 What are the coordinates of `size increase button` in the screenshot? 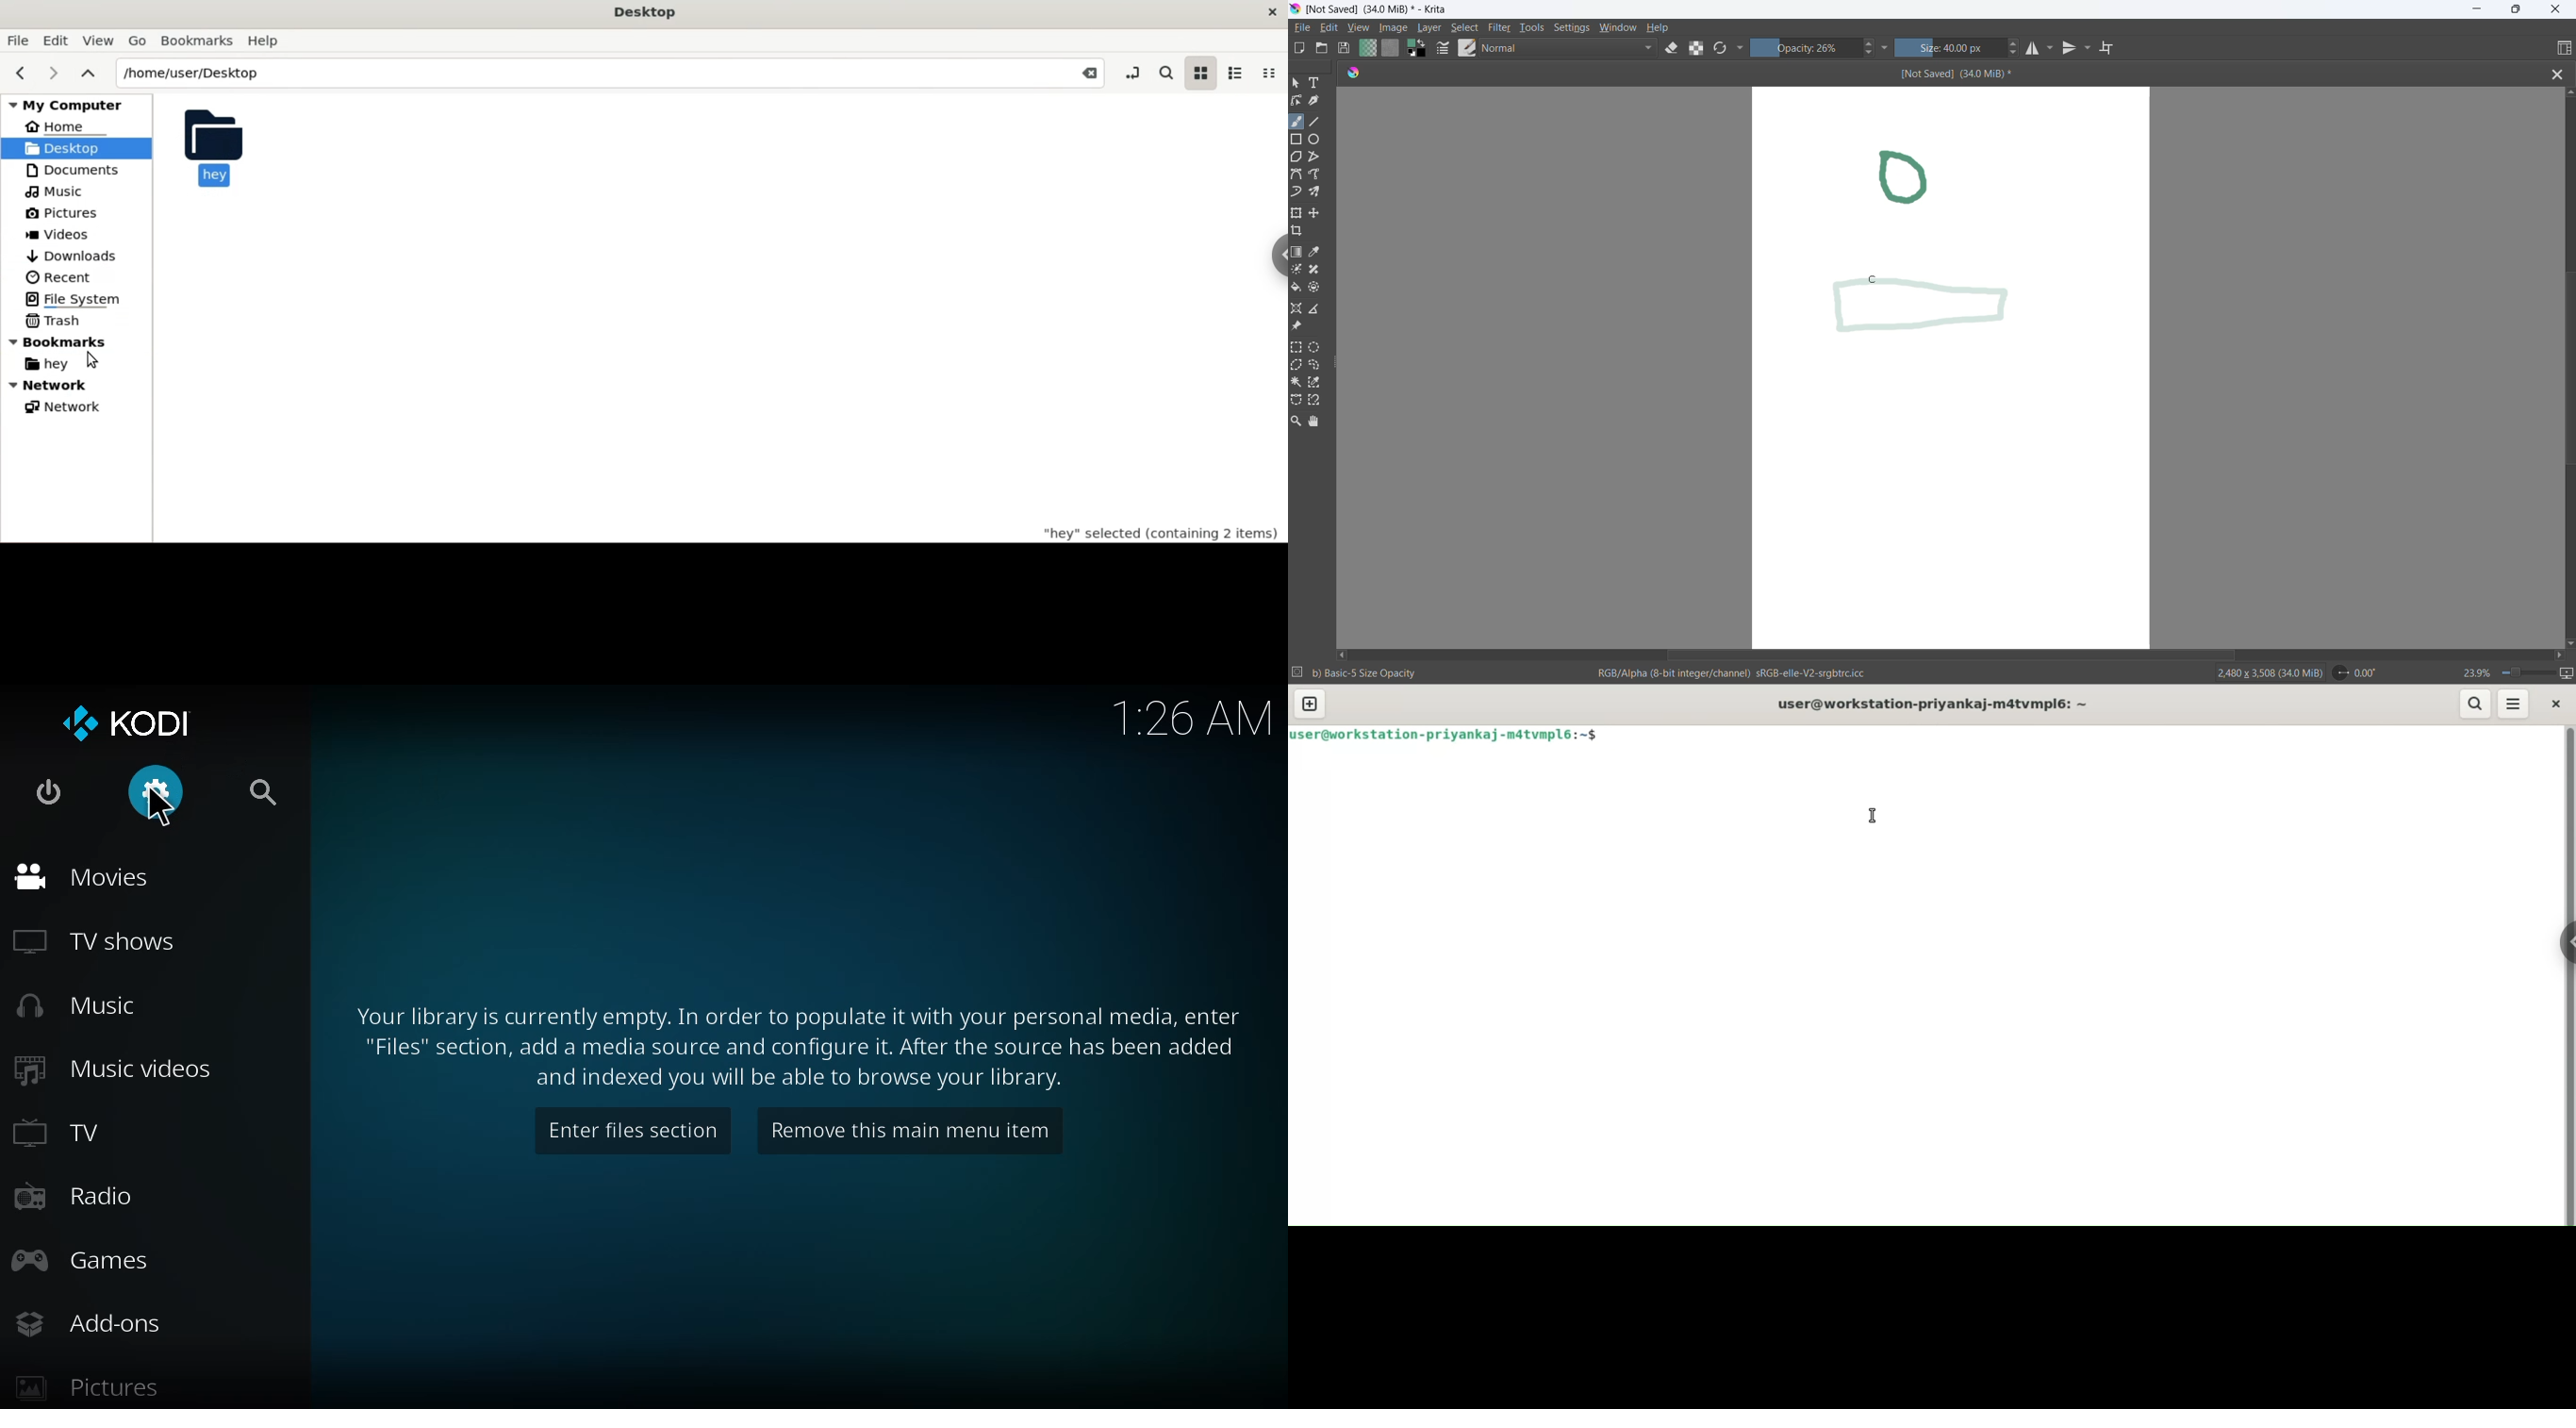 It's located at (2016, 44).